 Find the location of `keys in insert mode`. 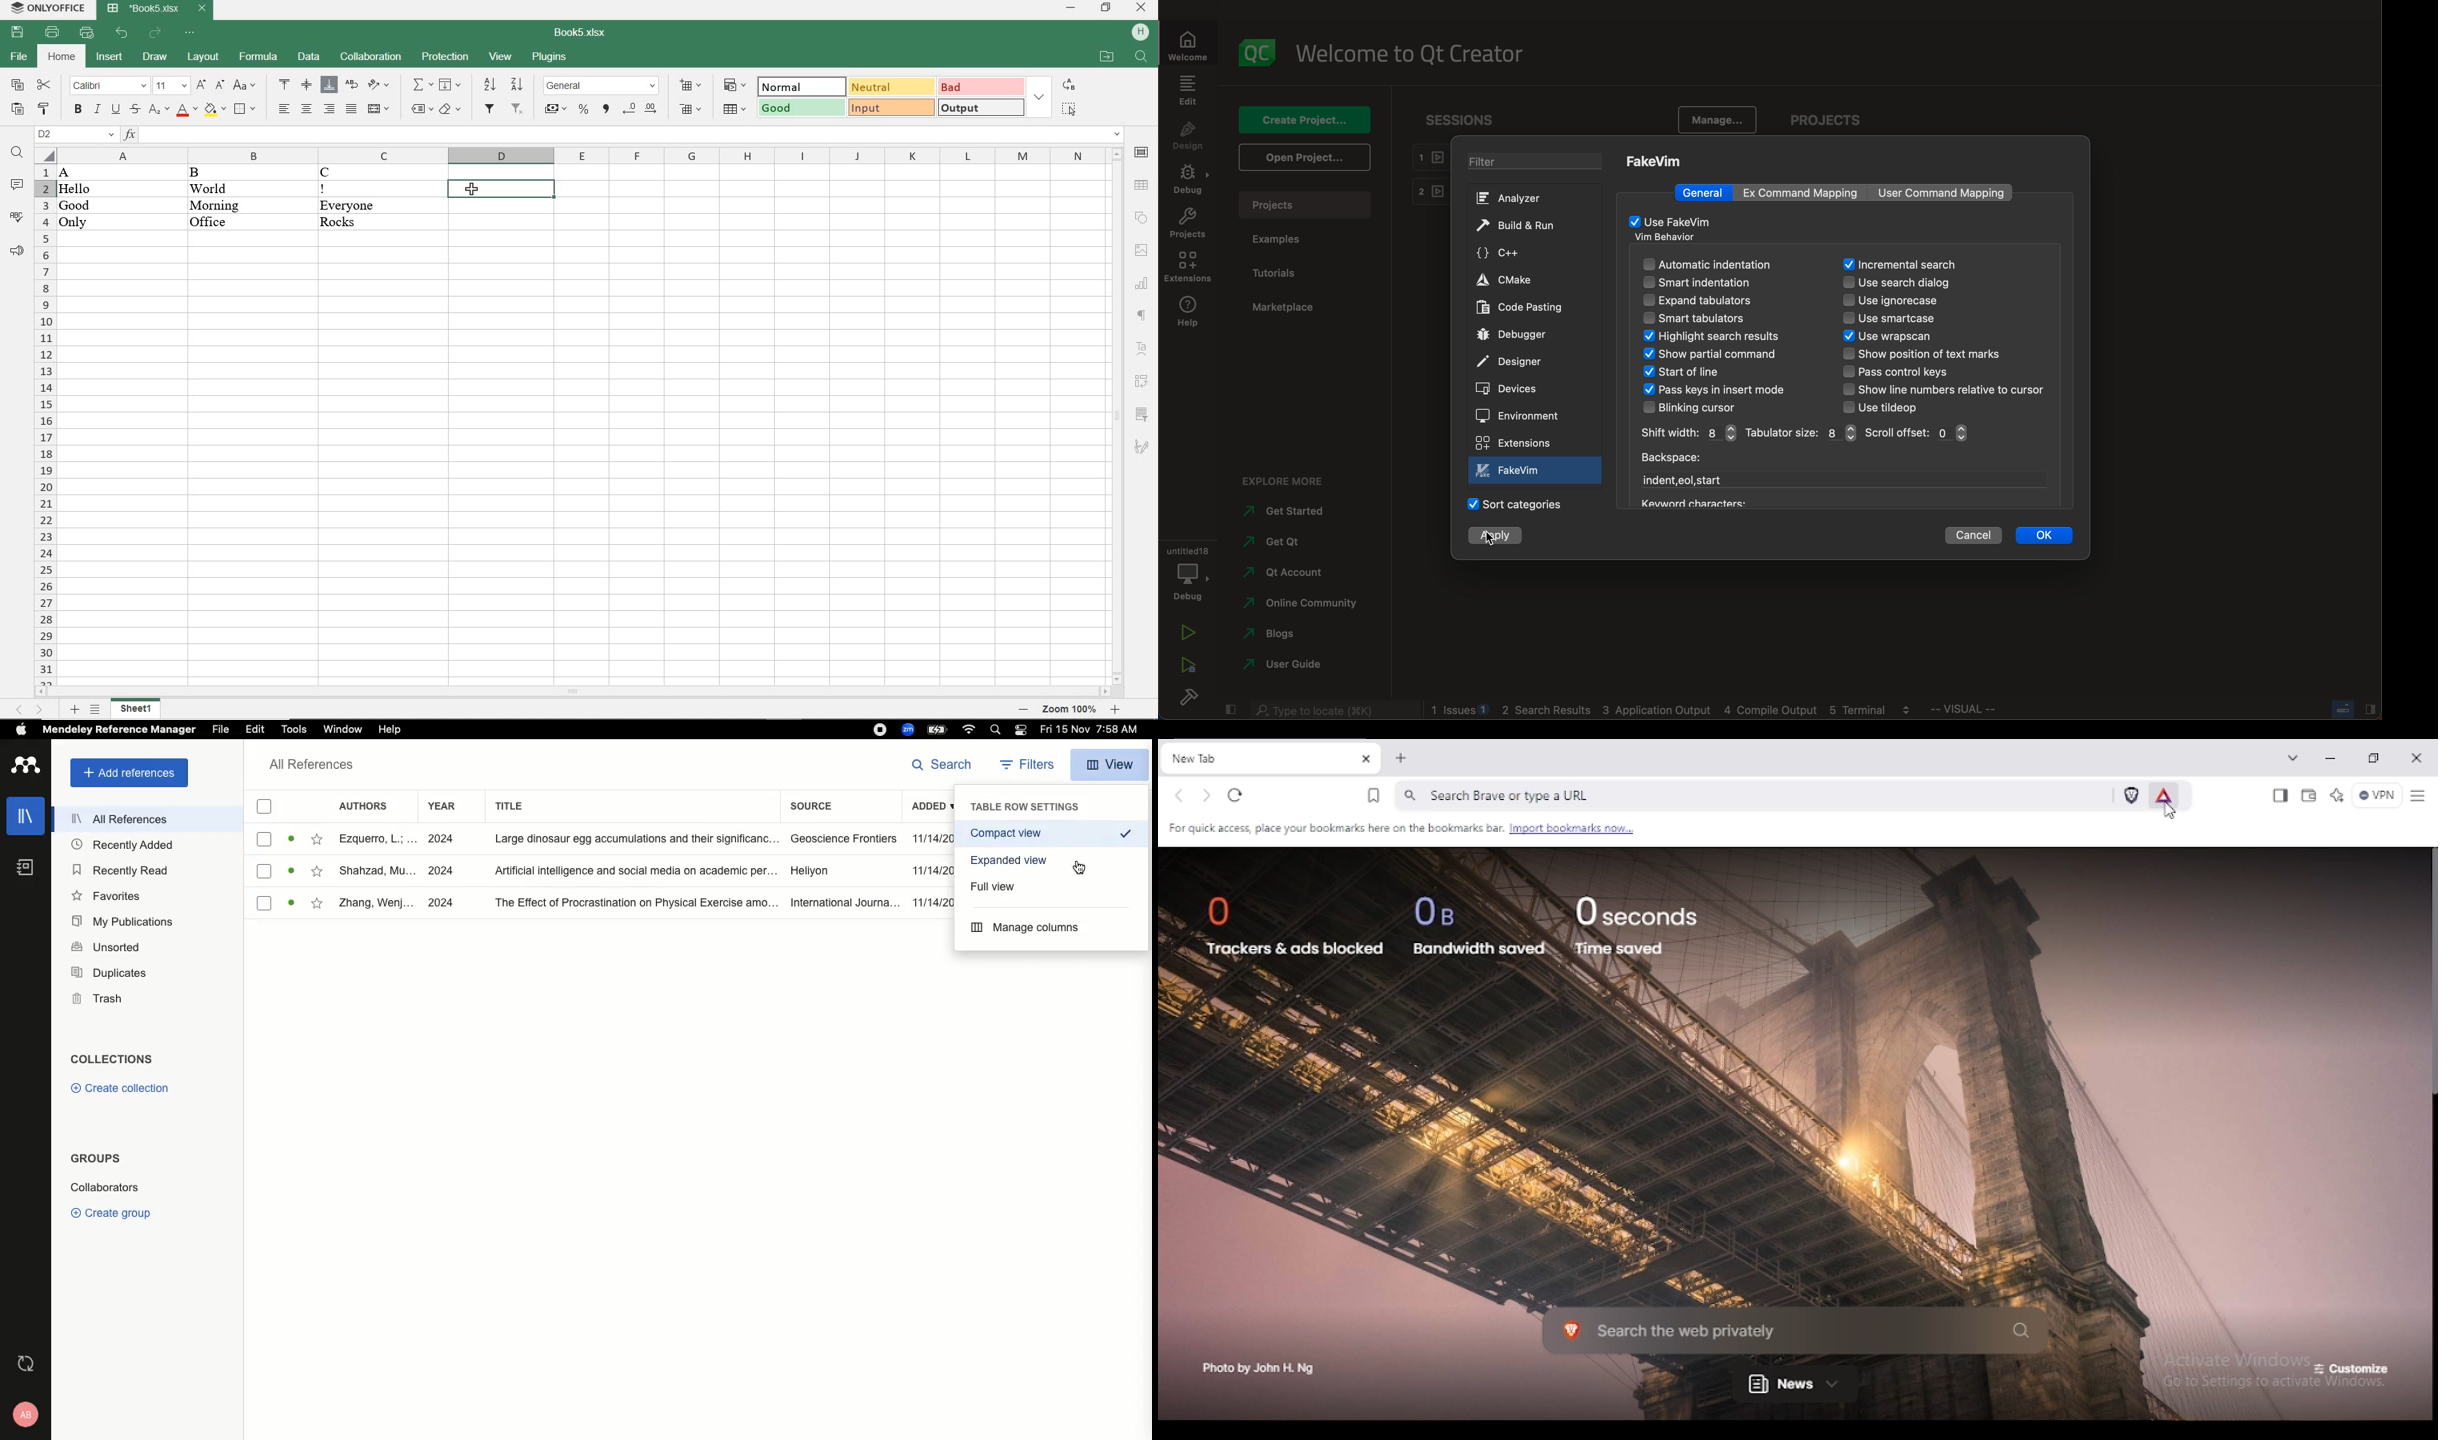

keys in insert mode is located at coordinates (1729, 391).